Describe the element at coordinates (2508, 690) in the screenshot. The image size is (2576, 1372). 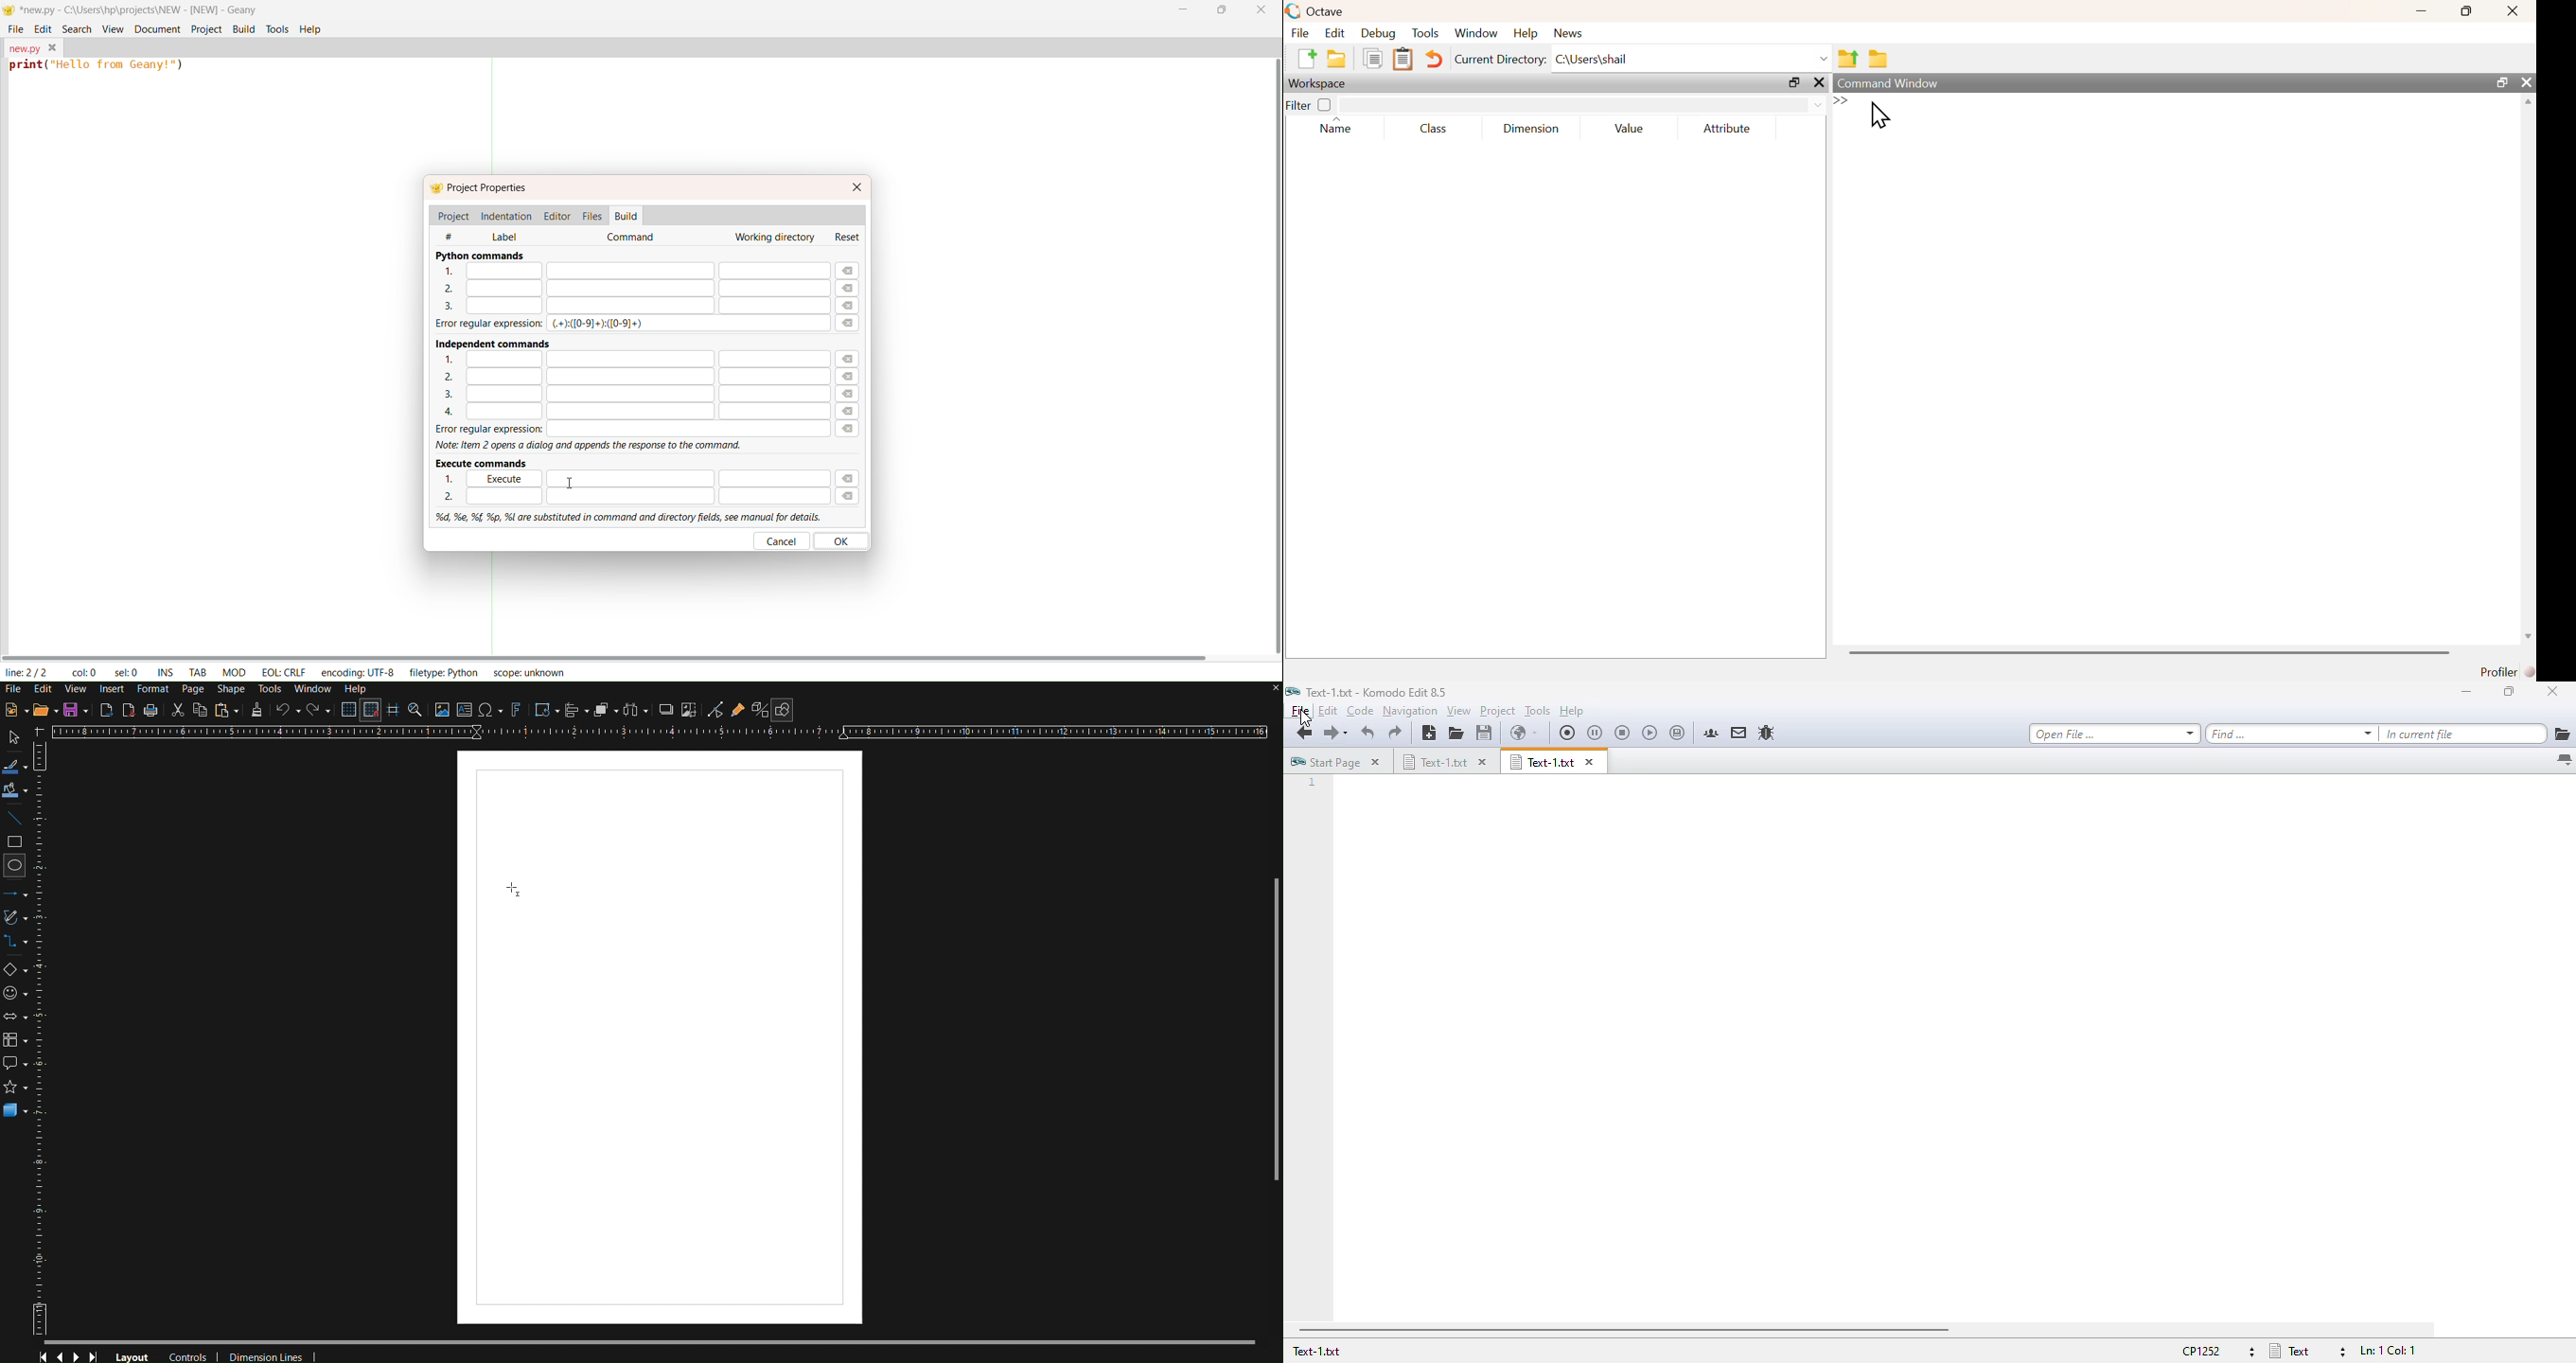
I see `maximize` at that location.